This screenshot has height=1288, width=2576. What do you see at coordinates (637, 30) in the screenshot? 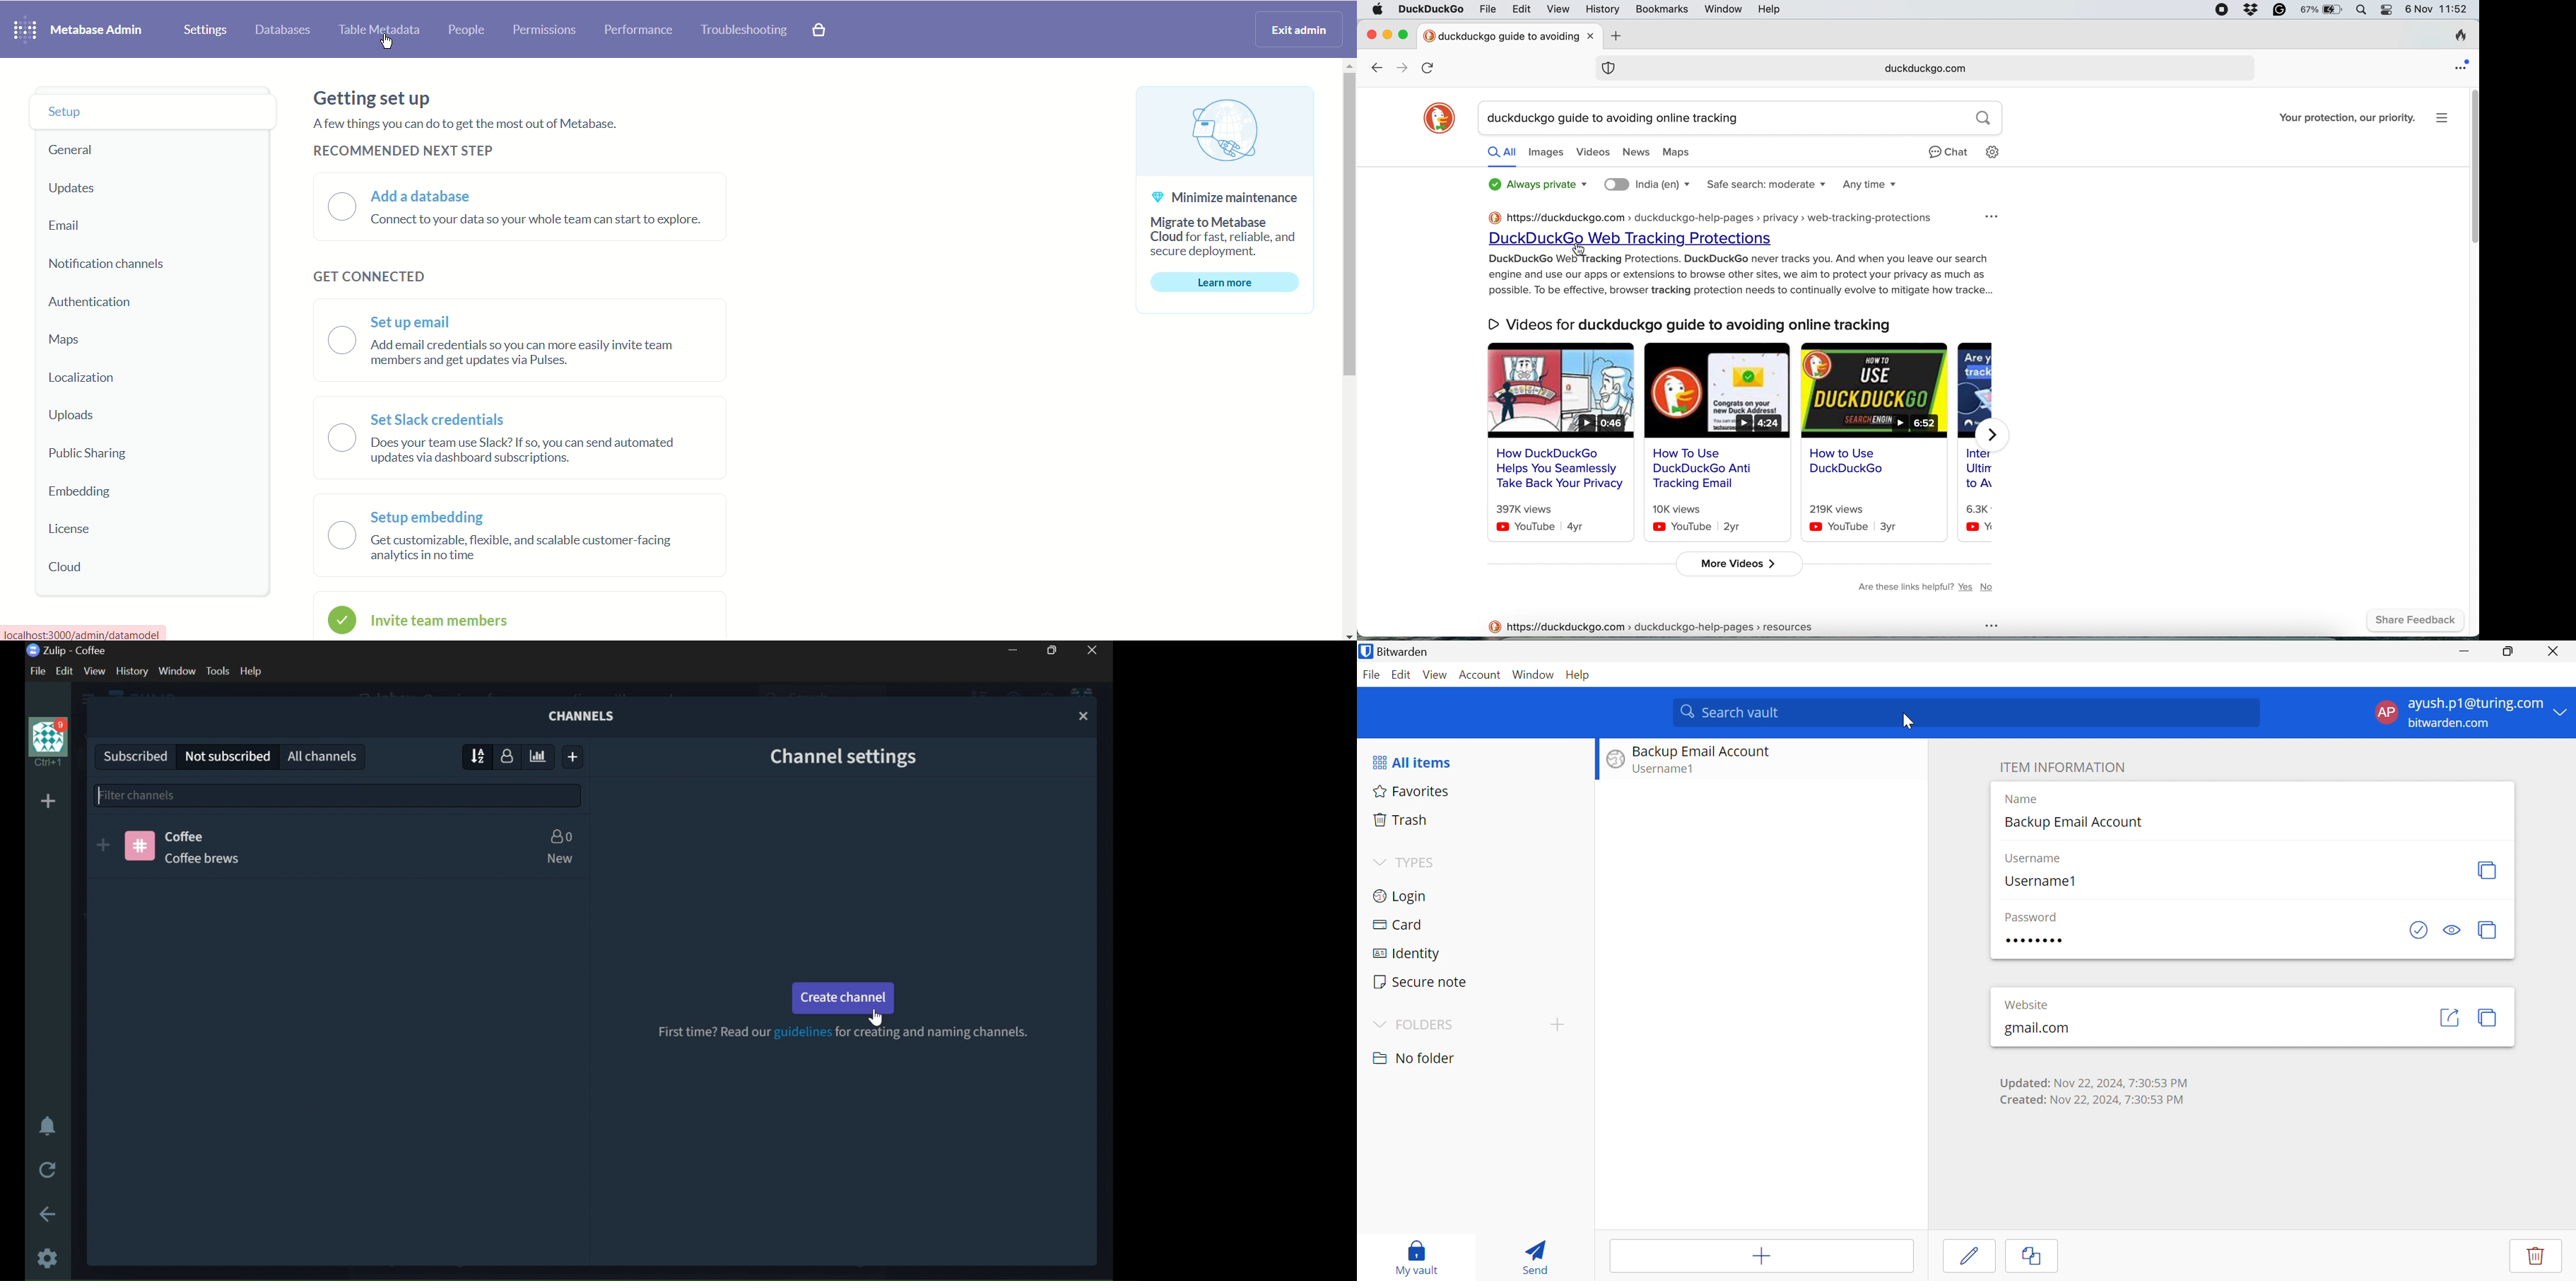
I see `Performance` at bounding box center [637, 30].